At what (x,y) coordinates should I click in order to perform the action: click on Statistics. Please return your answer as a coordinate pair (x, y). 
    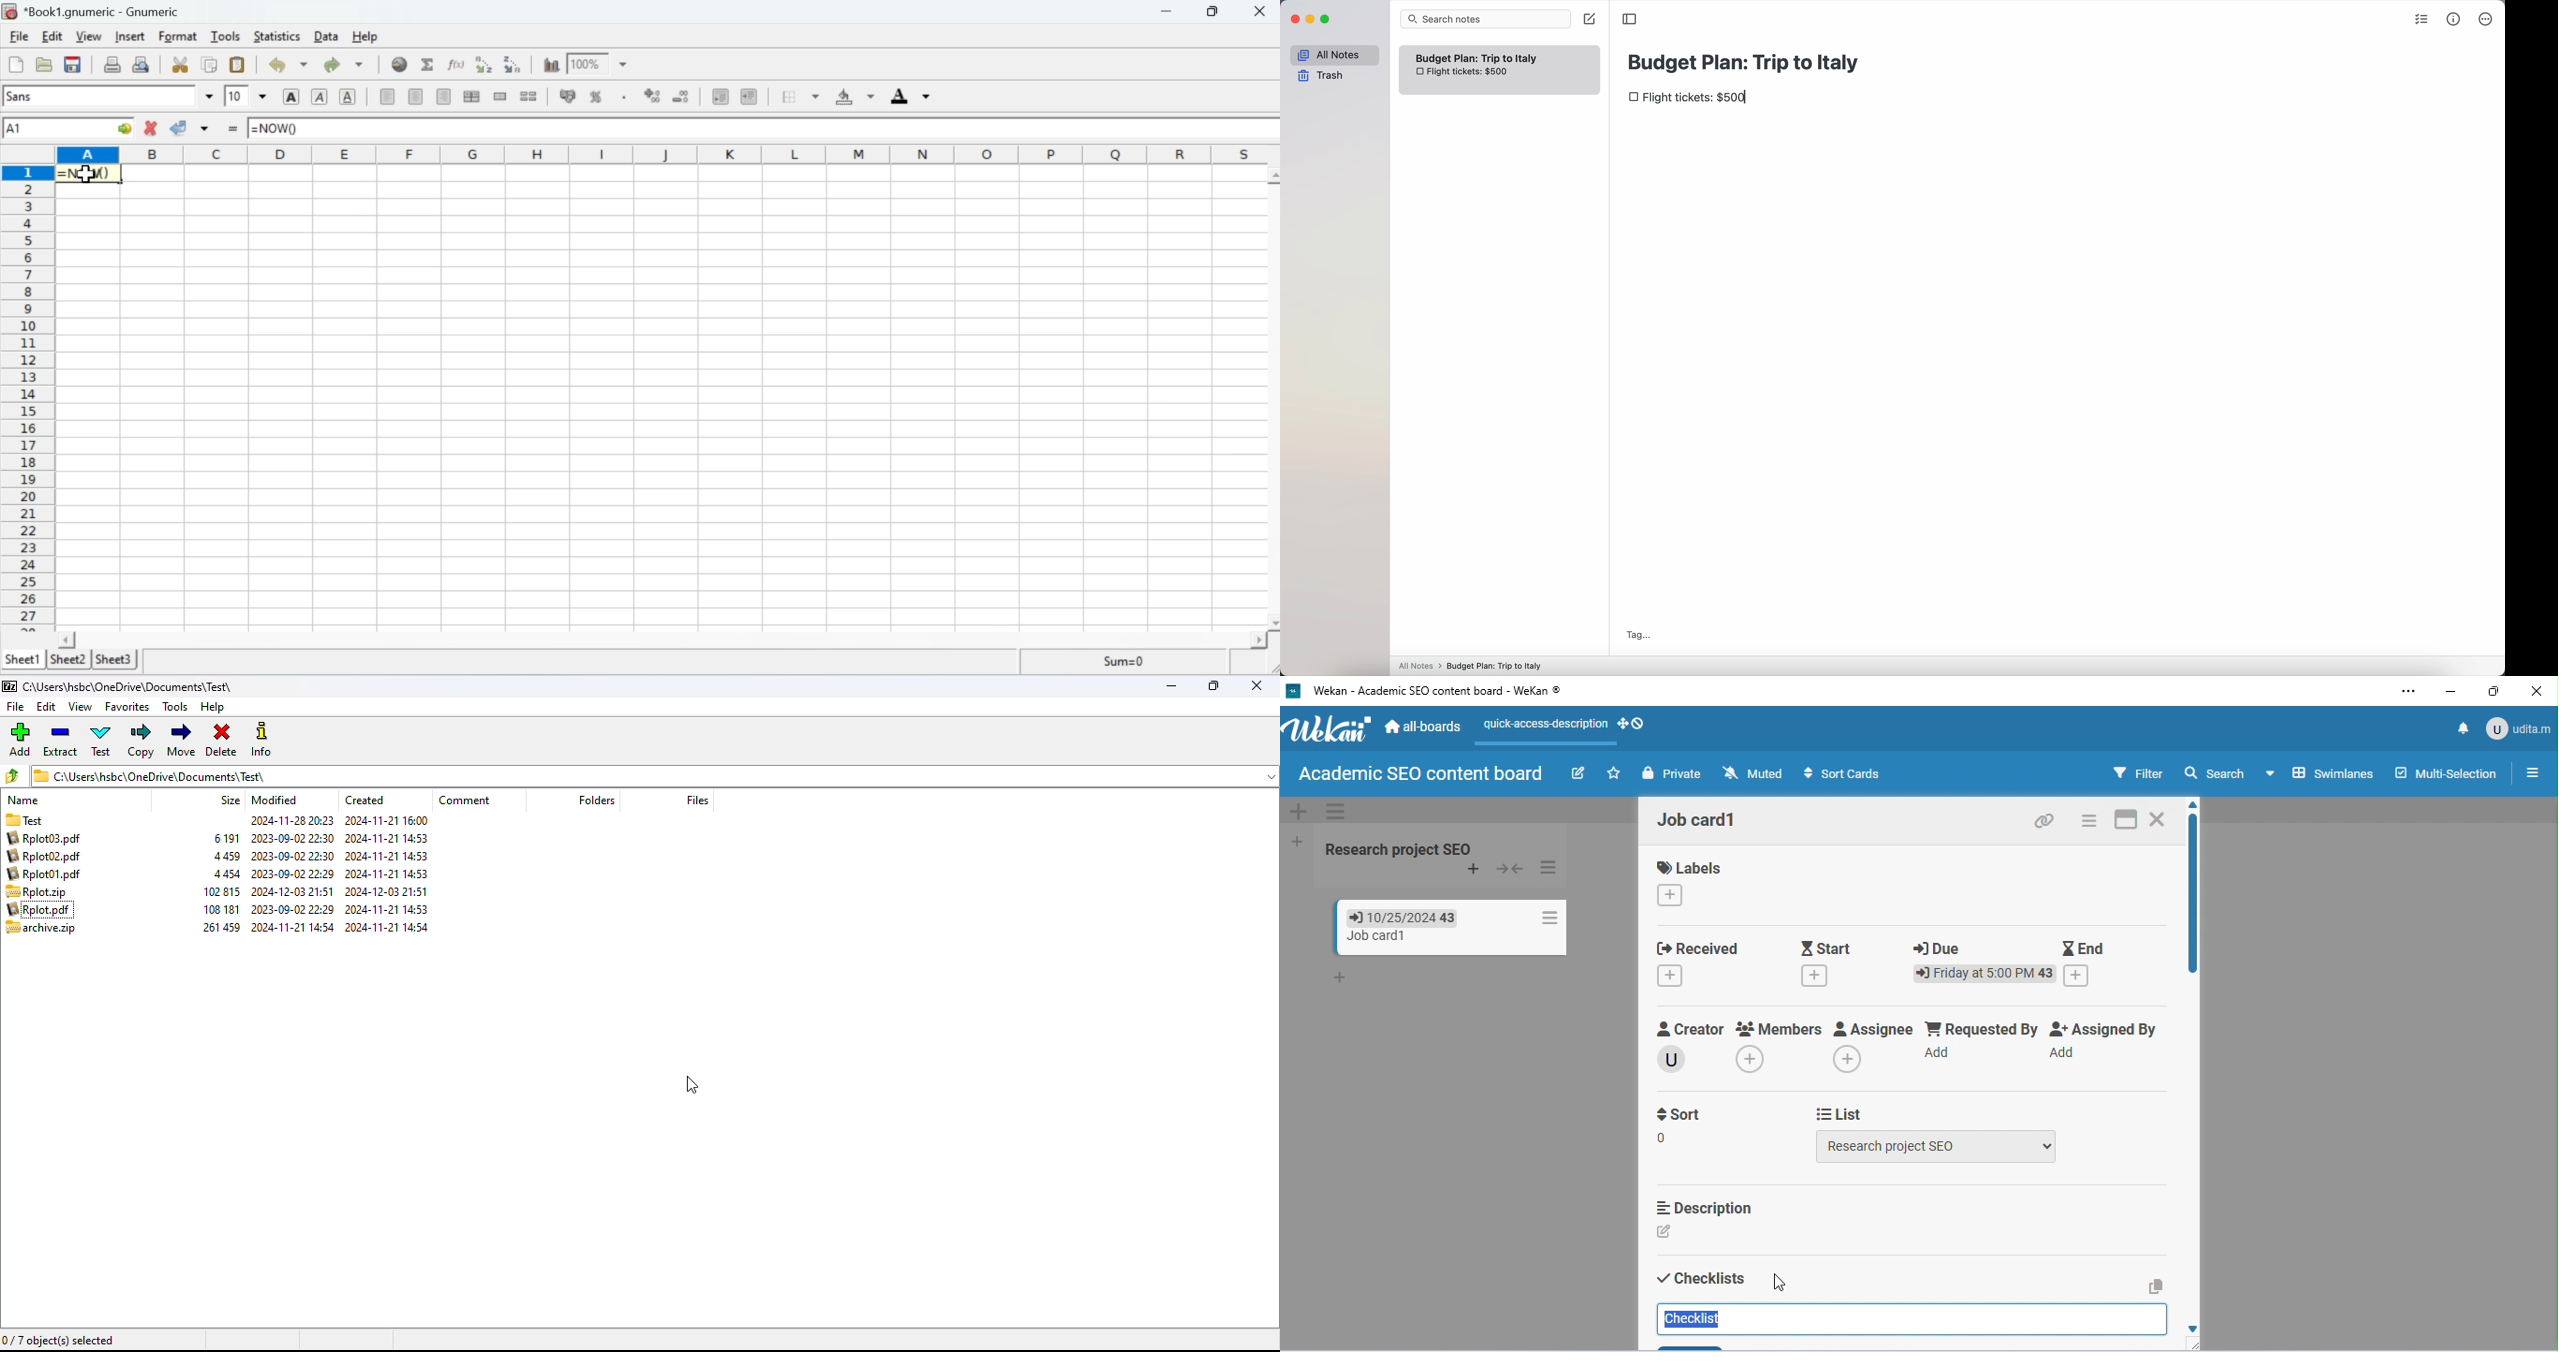
    Looking at the image, I should click on (278, 37).